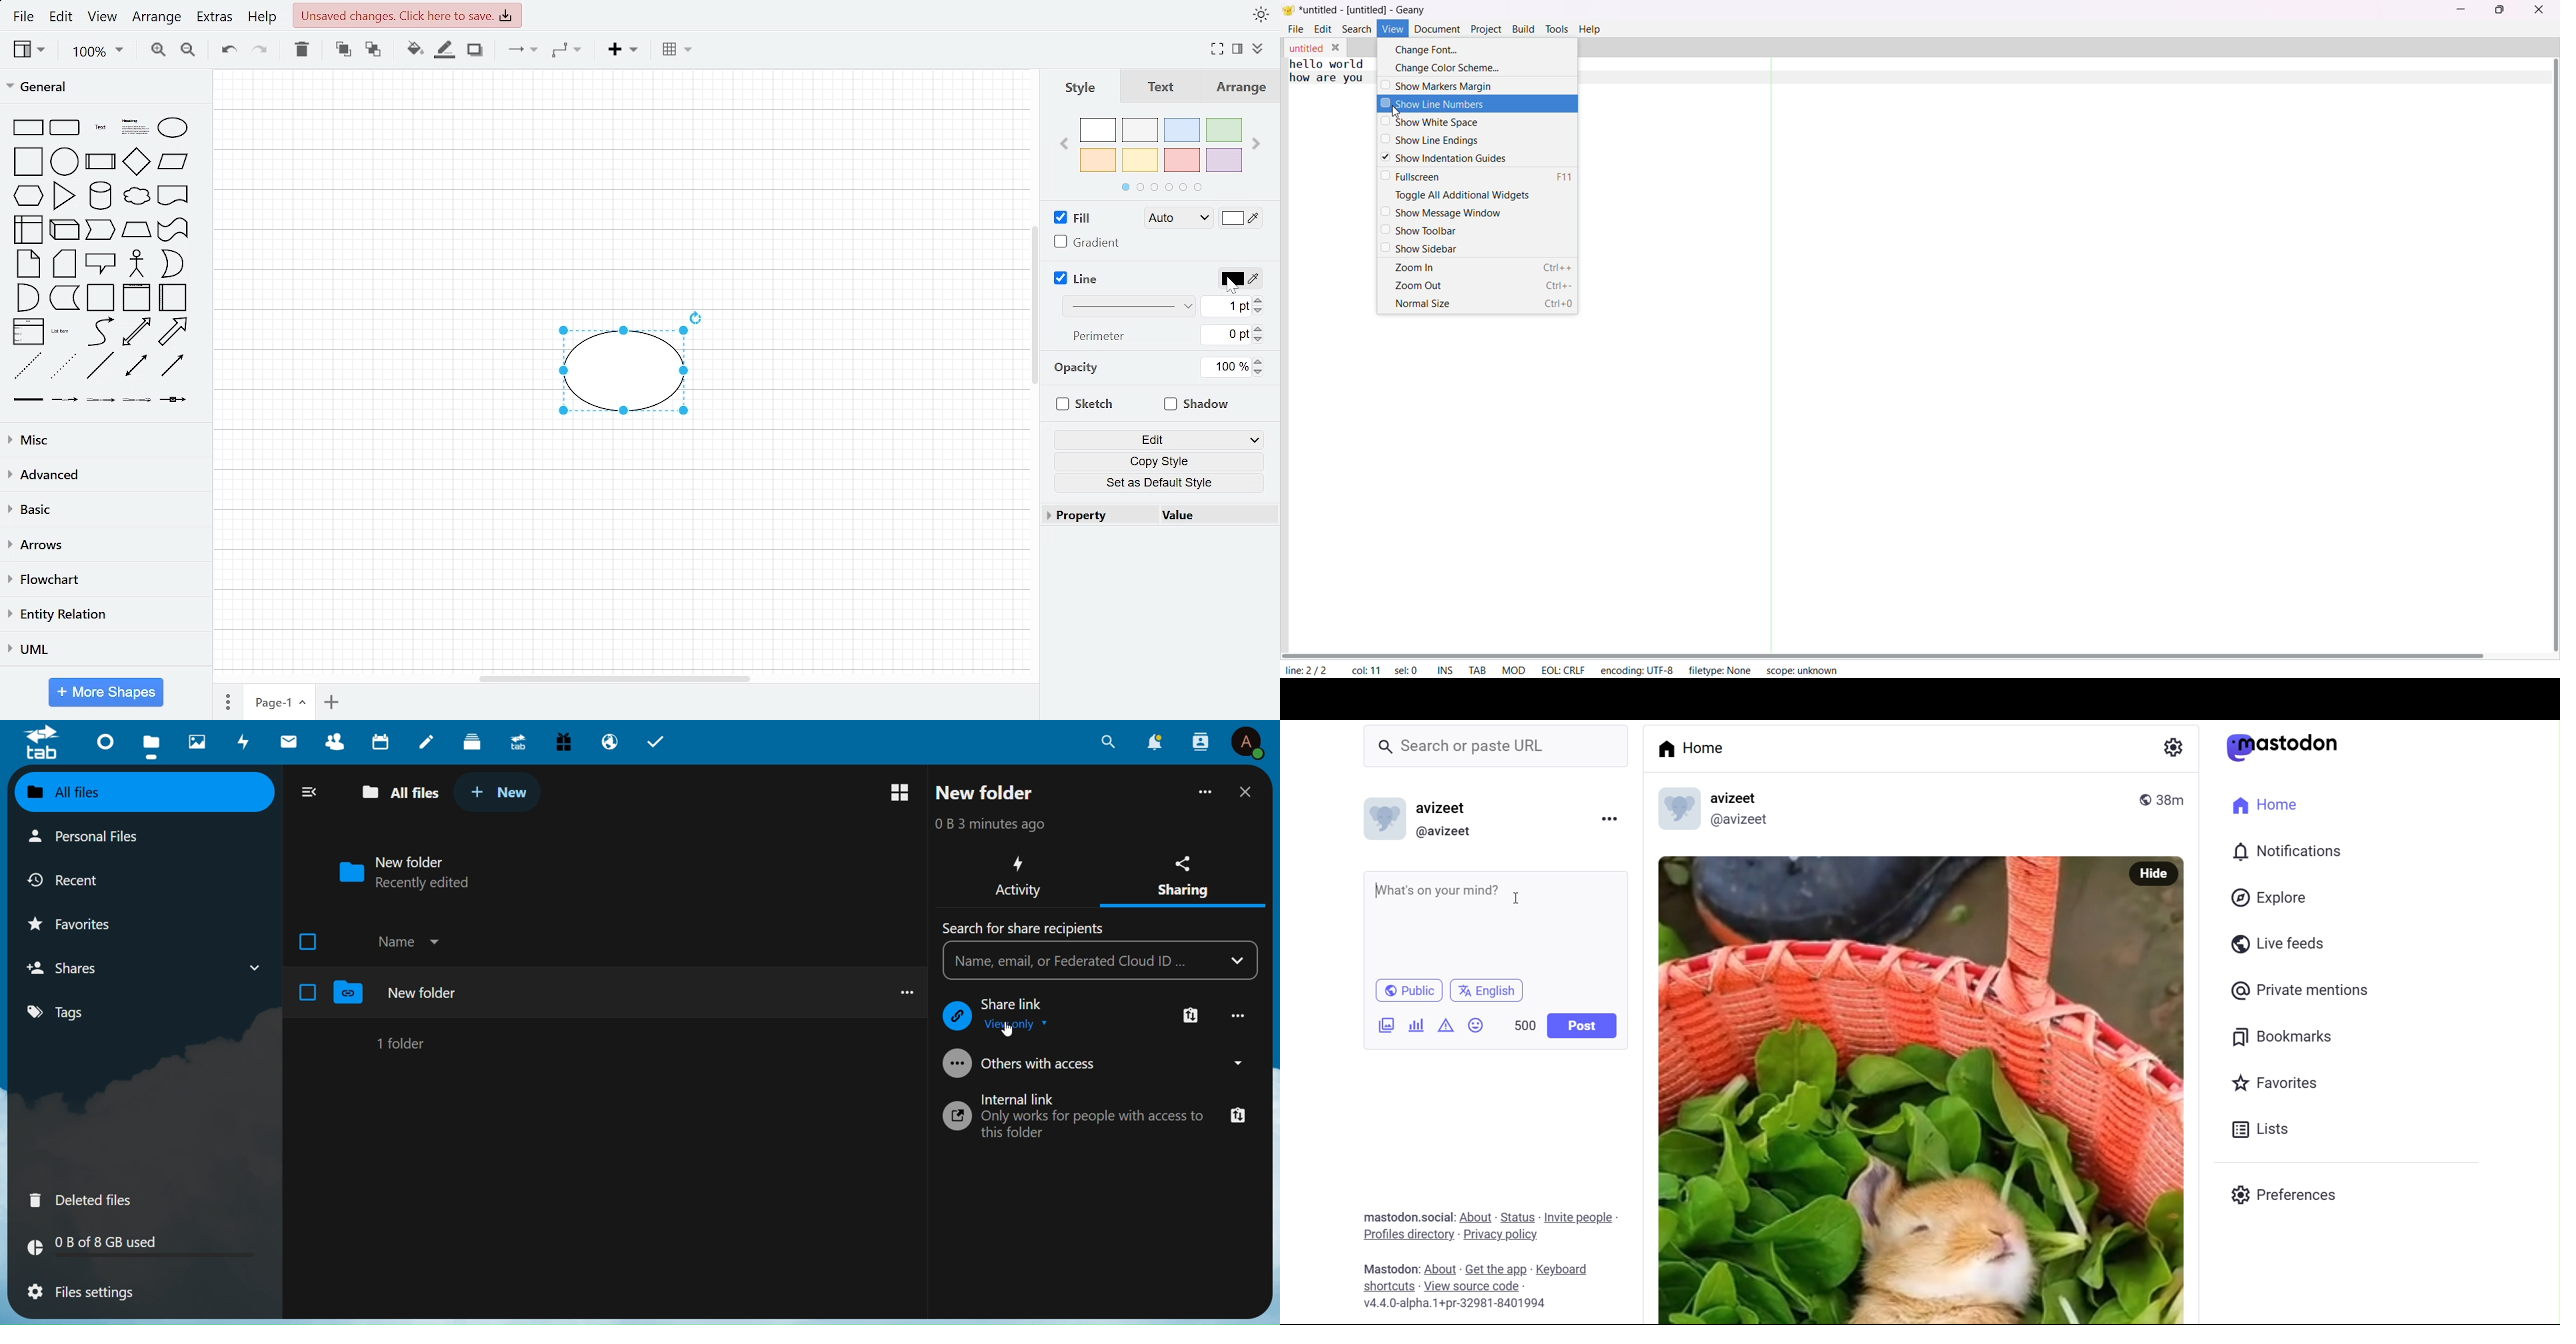 The height and width of the screenshot is (1344, 2576). I want to click on Sharing selected, so click(1181, 909).